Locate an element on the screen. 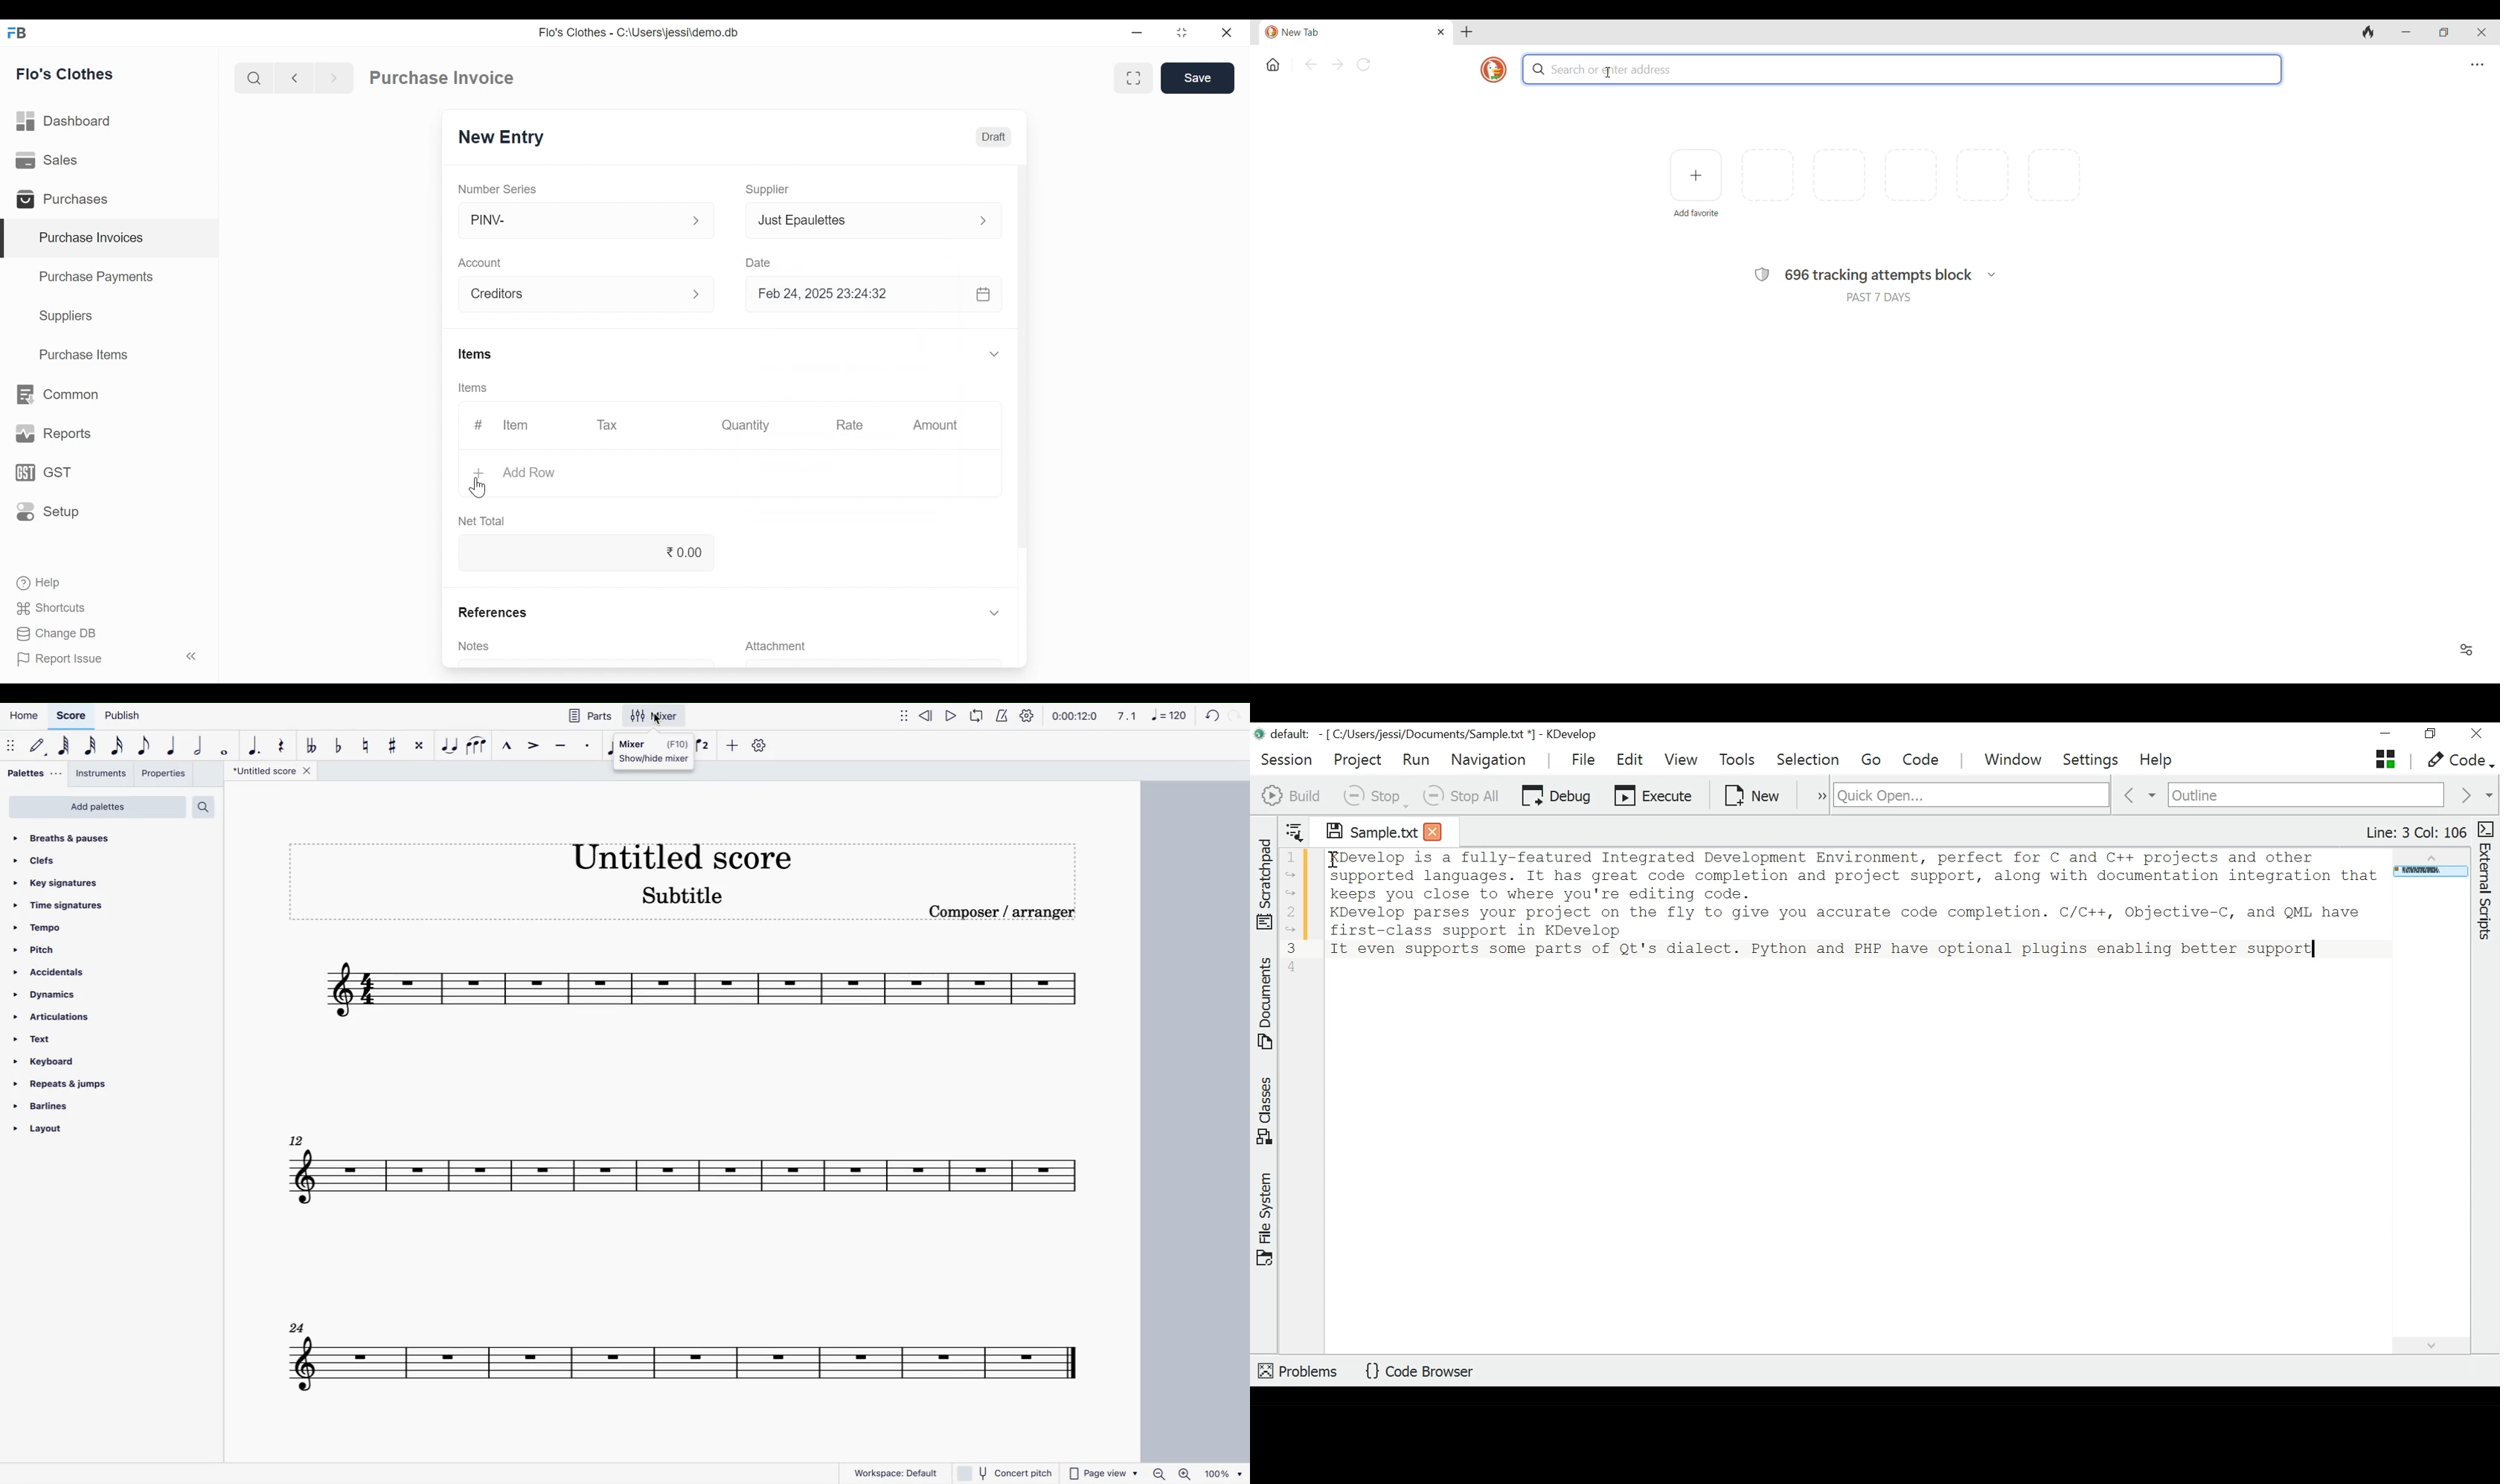  References is located at coordinates (491, 612).